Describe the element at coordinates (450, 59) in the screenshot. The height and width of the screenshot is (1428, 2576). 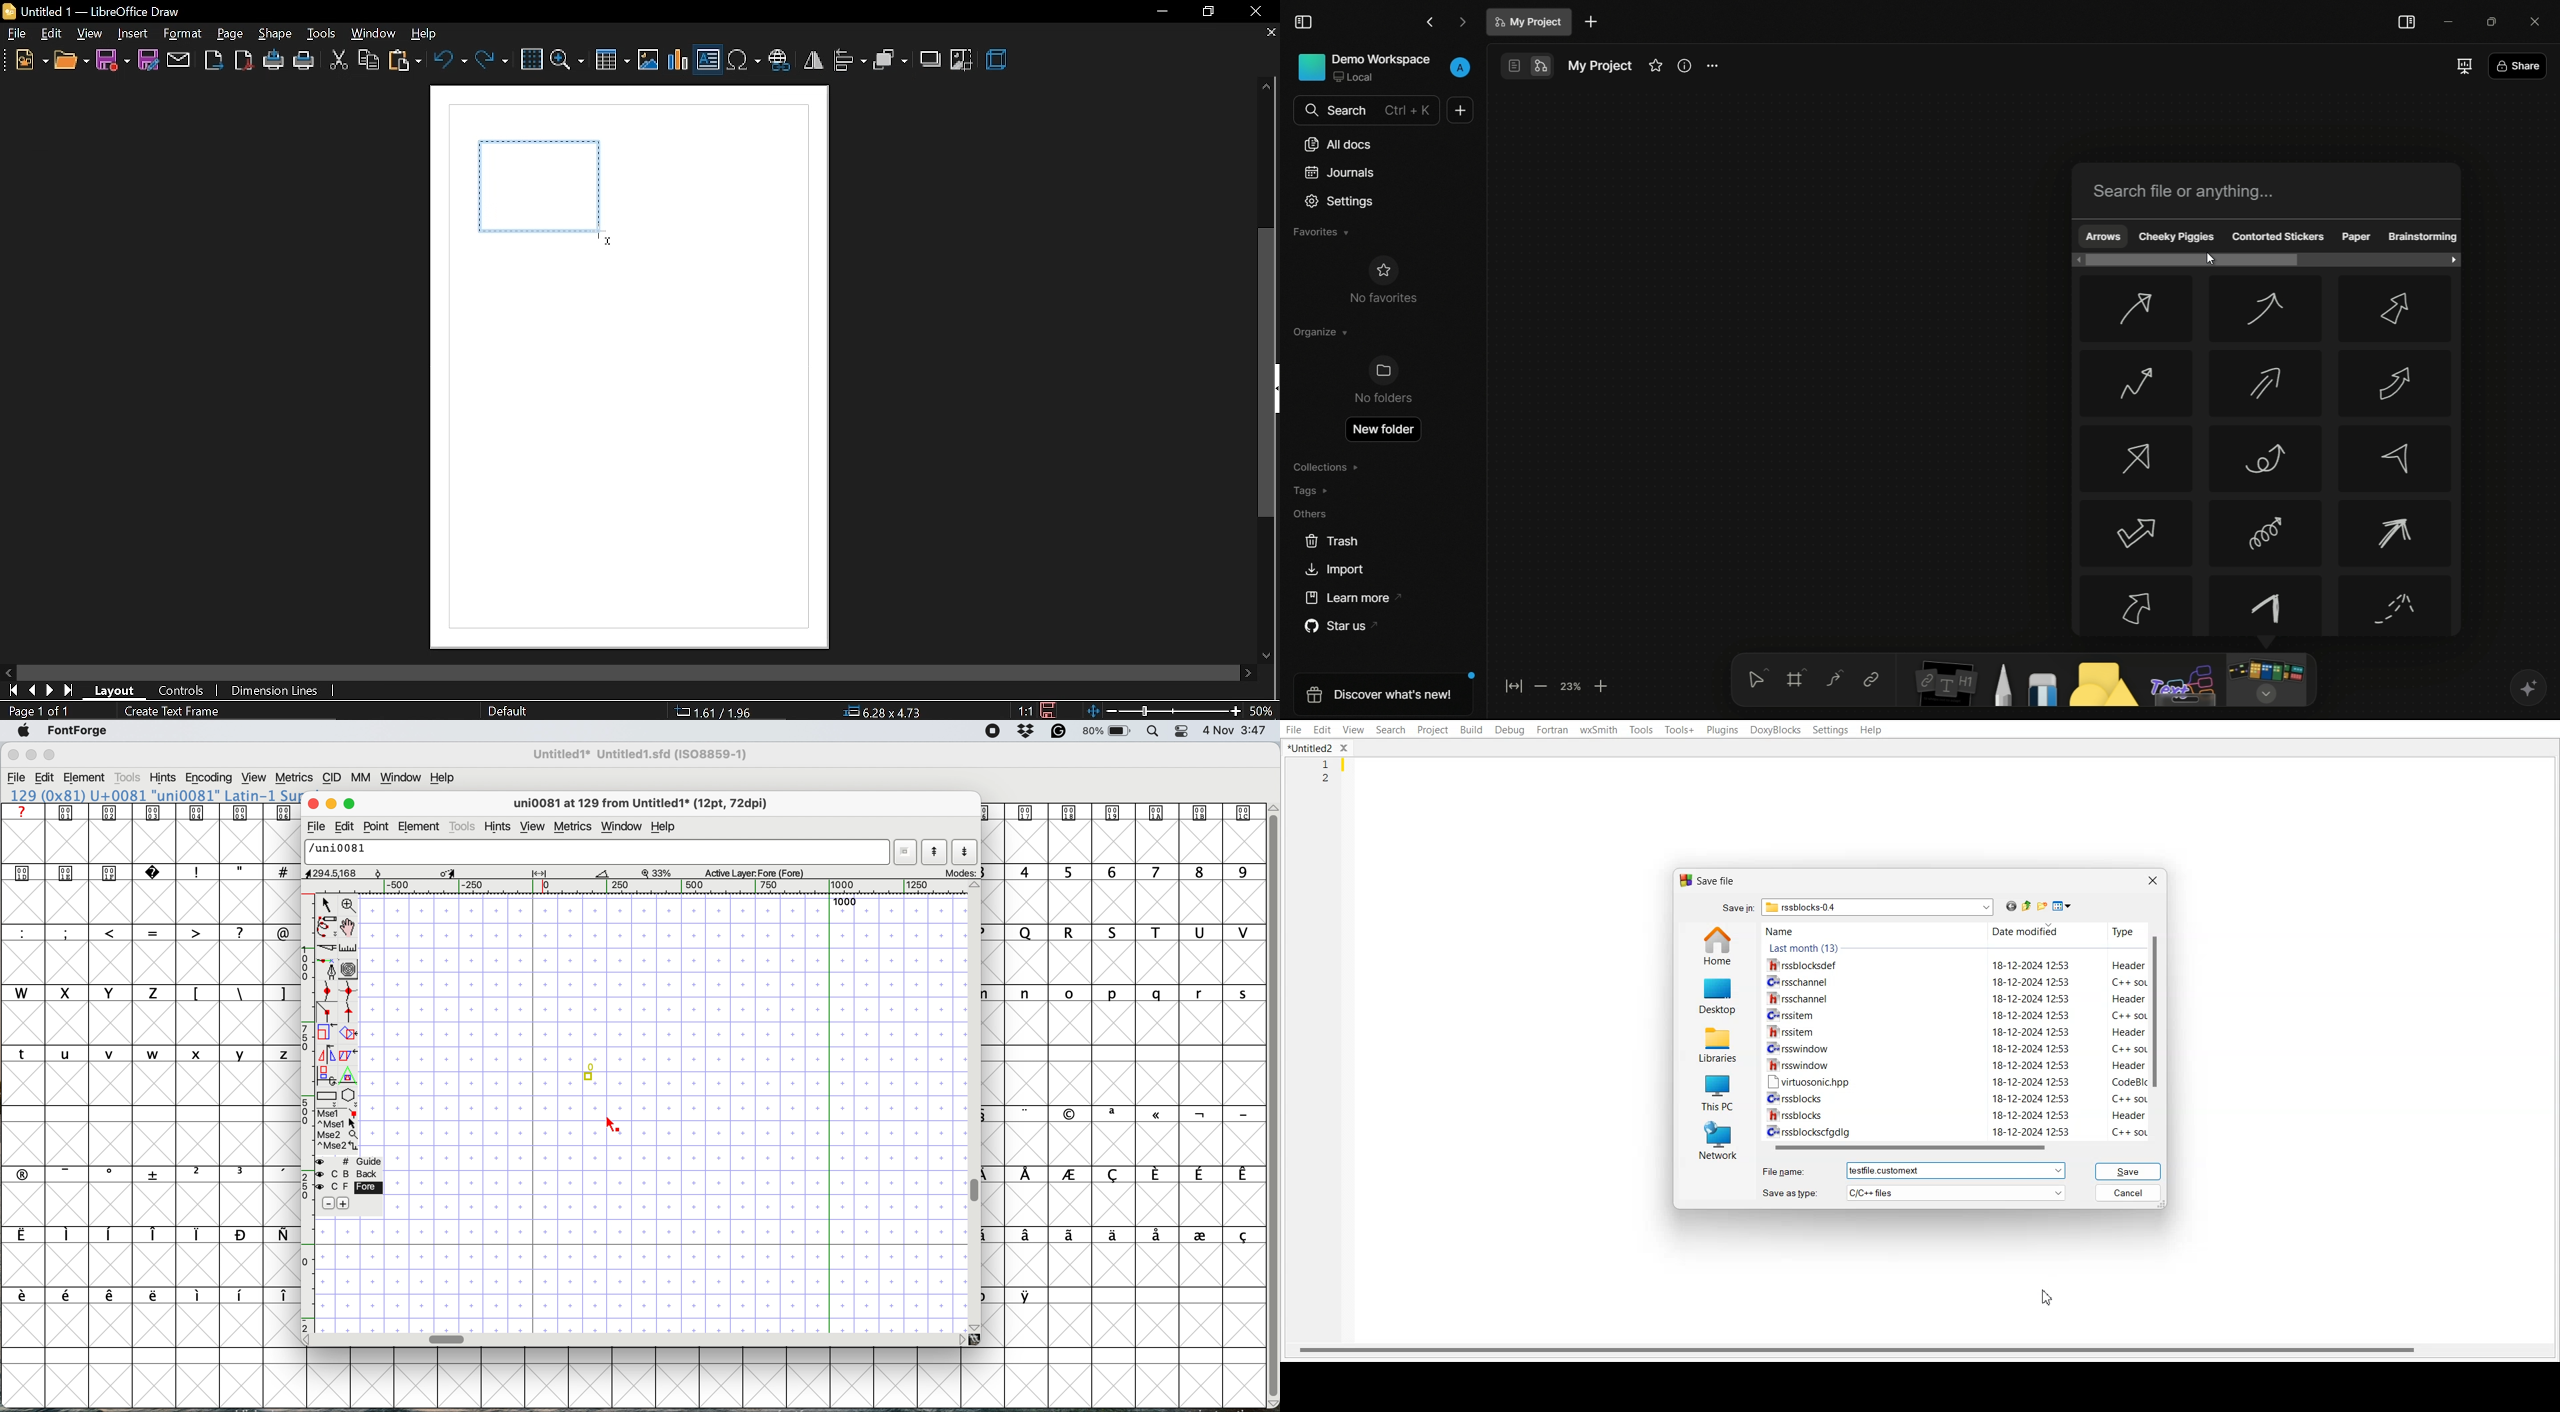
I see `undo` at that location.